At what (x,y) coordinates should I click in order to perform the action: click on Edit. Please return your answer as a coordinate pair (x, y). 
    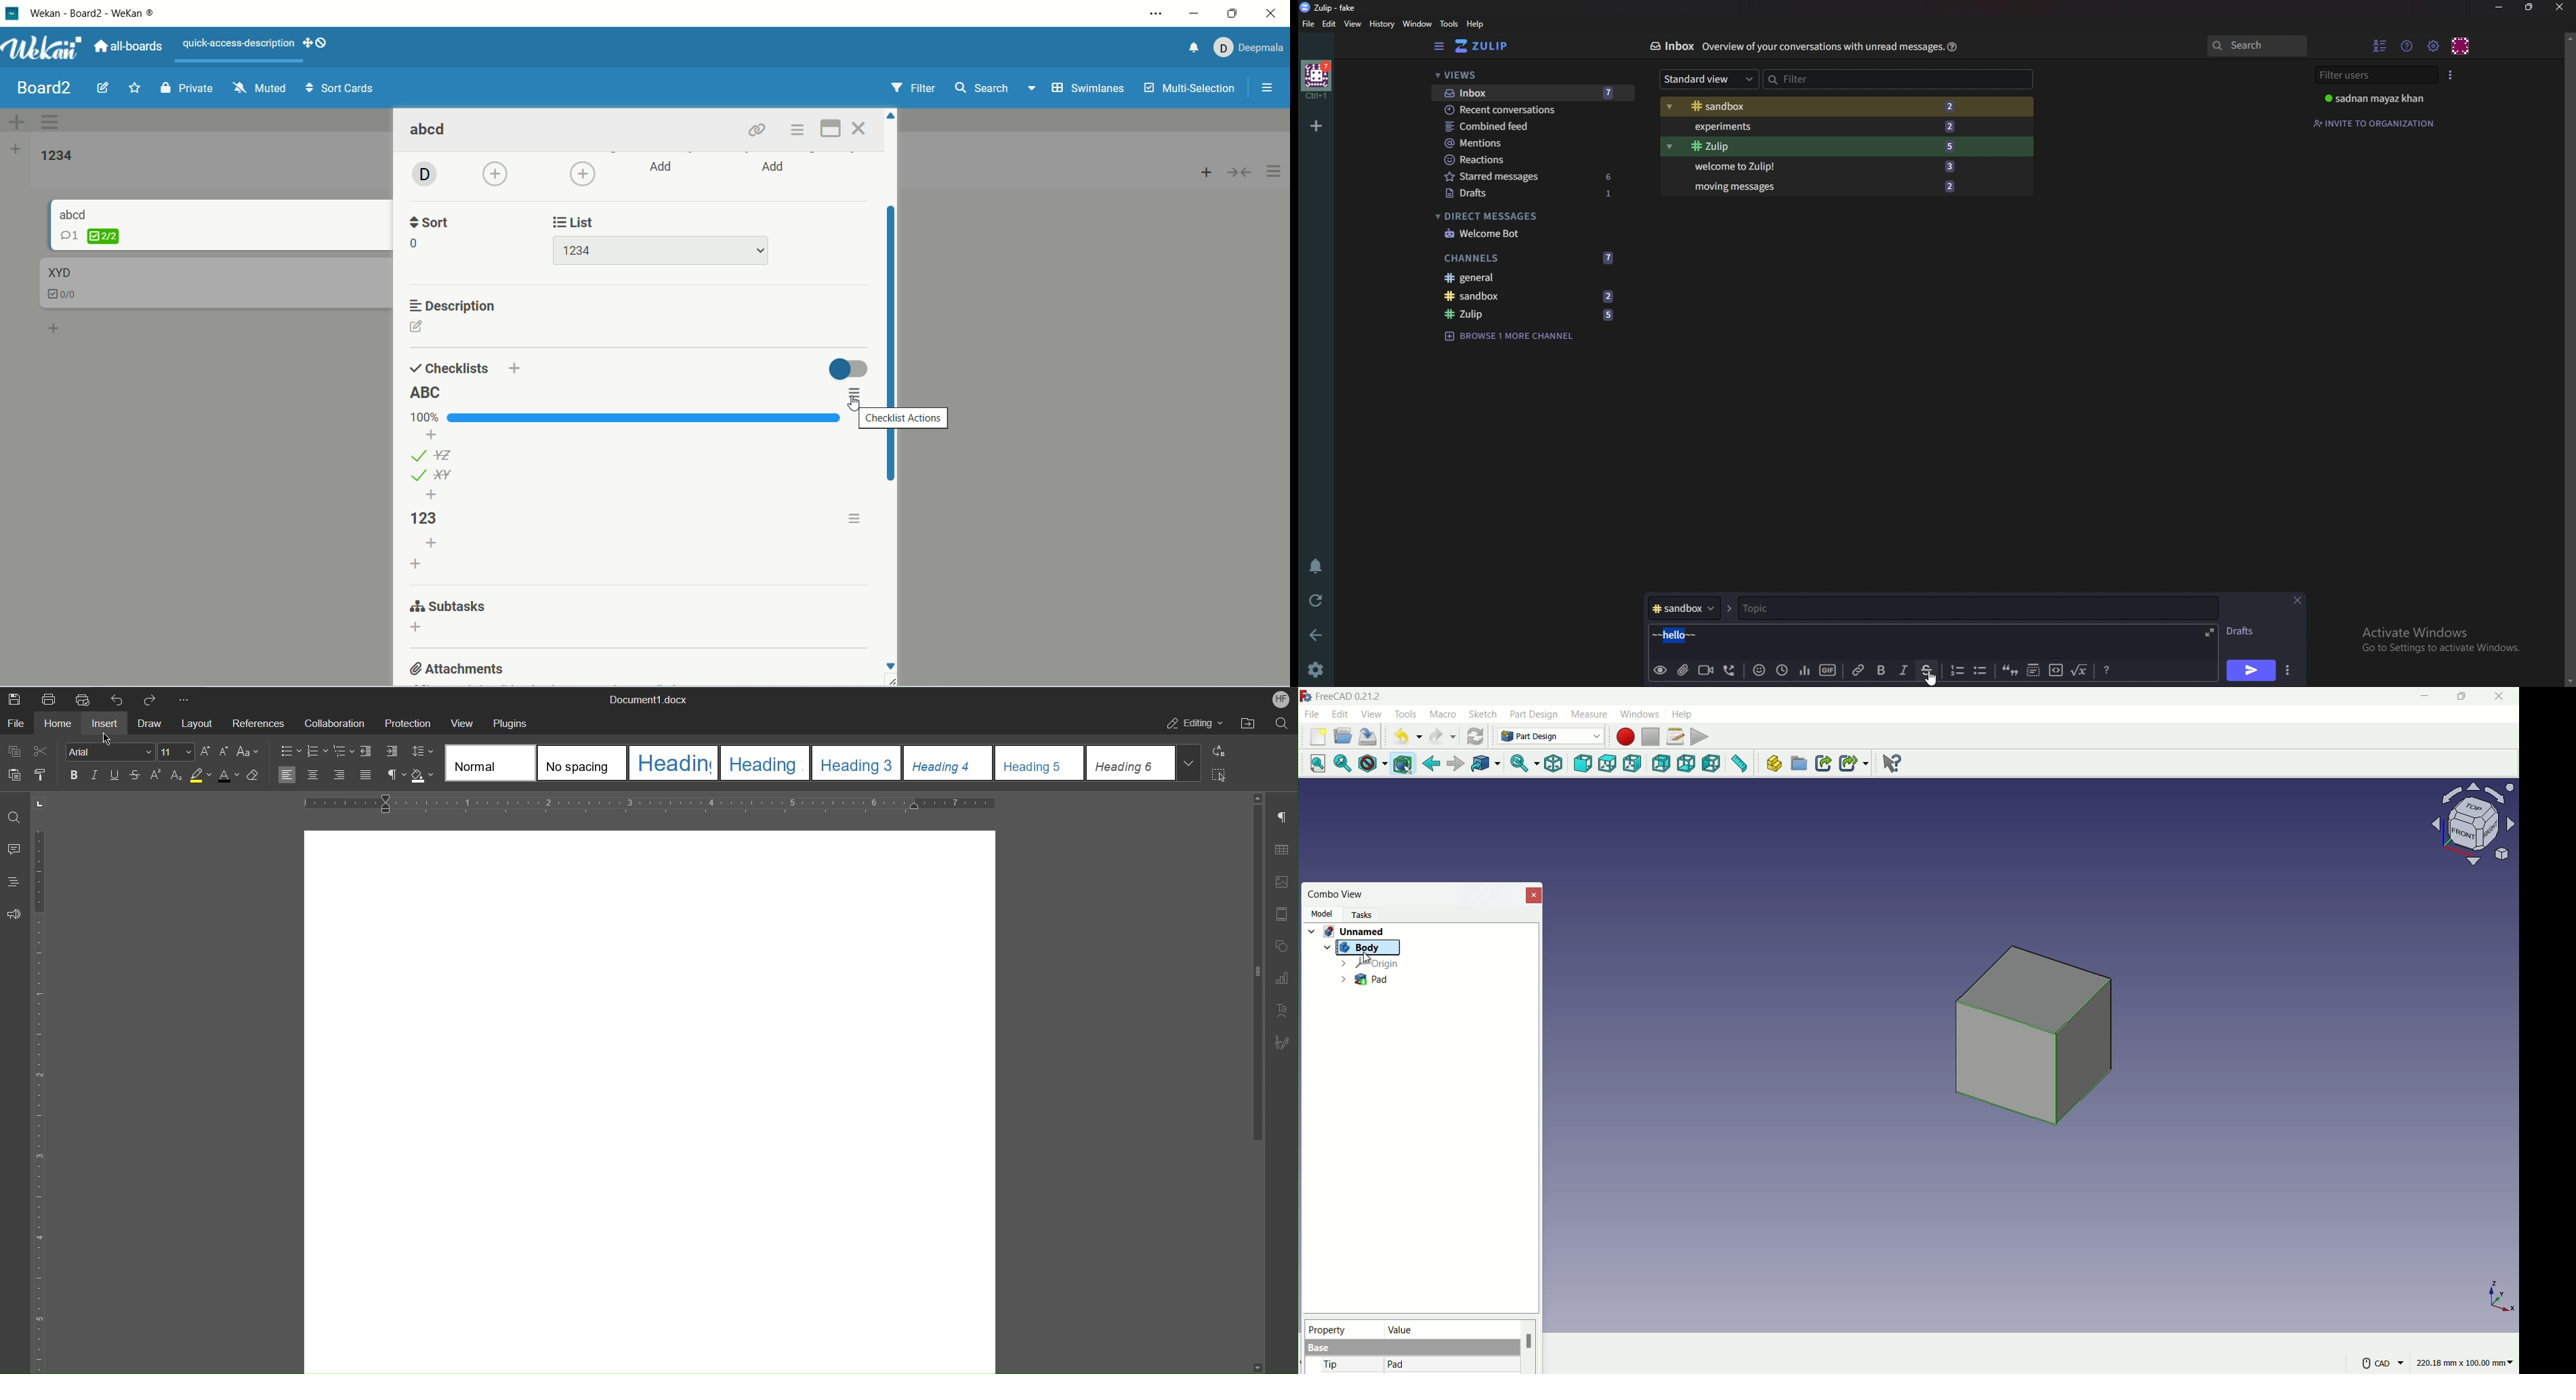
    Looking at the image, I should click on (1331, 24).